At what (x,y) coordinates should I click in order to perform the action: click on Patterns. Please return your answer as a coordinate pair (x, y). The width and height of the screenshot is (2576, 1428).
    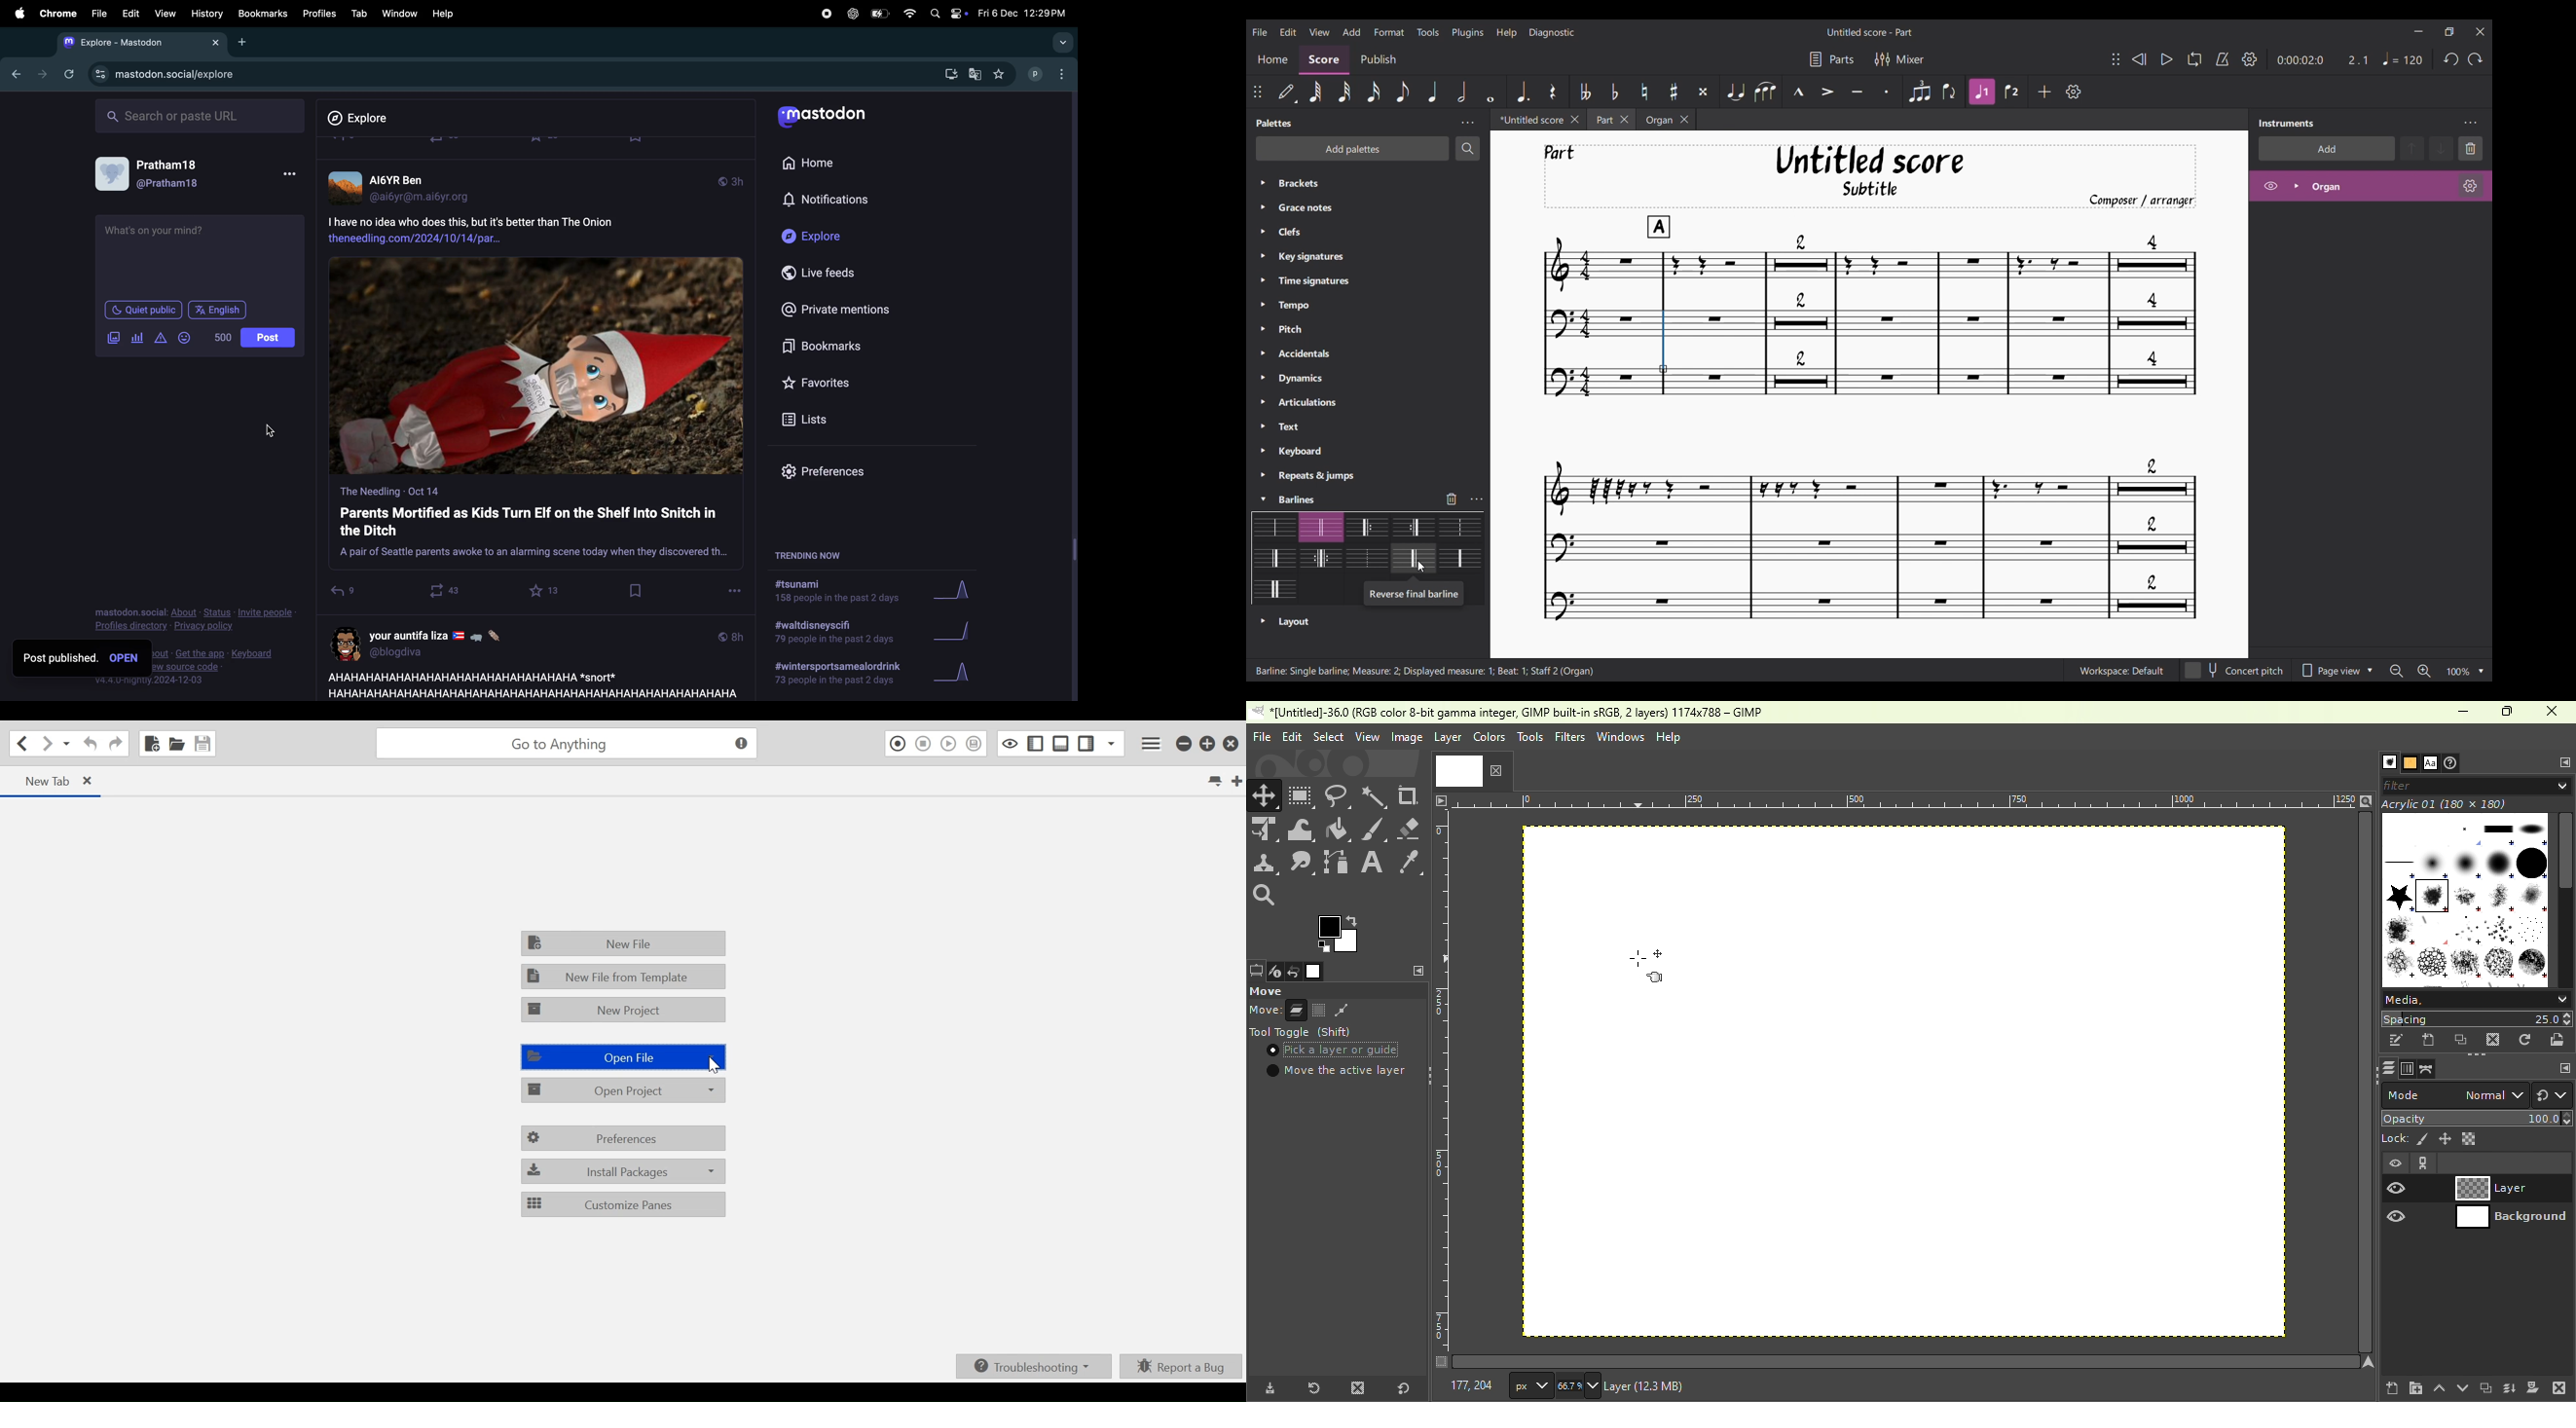
    Looking at the image, I should click on (2409, 761).